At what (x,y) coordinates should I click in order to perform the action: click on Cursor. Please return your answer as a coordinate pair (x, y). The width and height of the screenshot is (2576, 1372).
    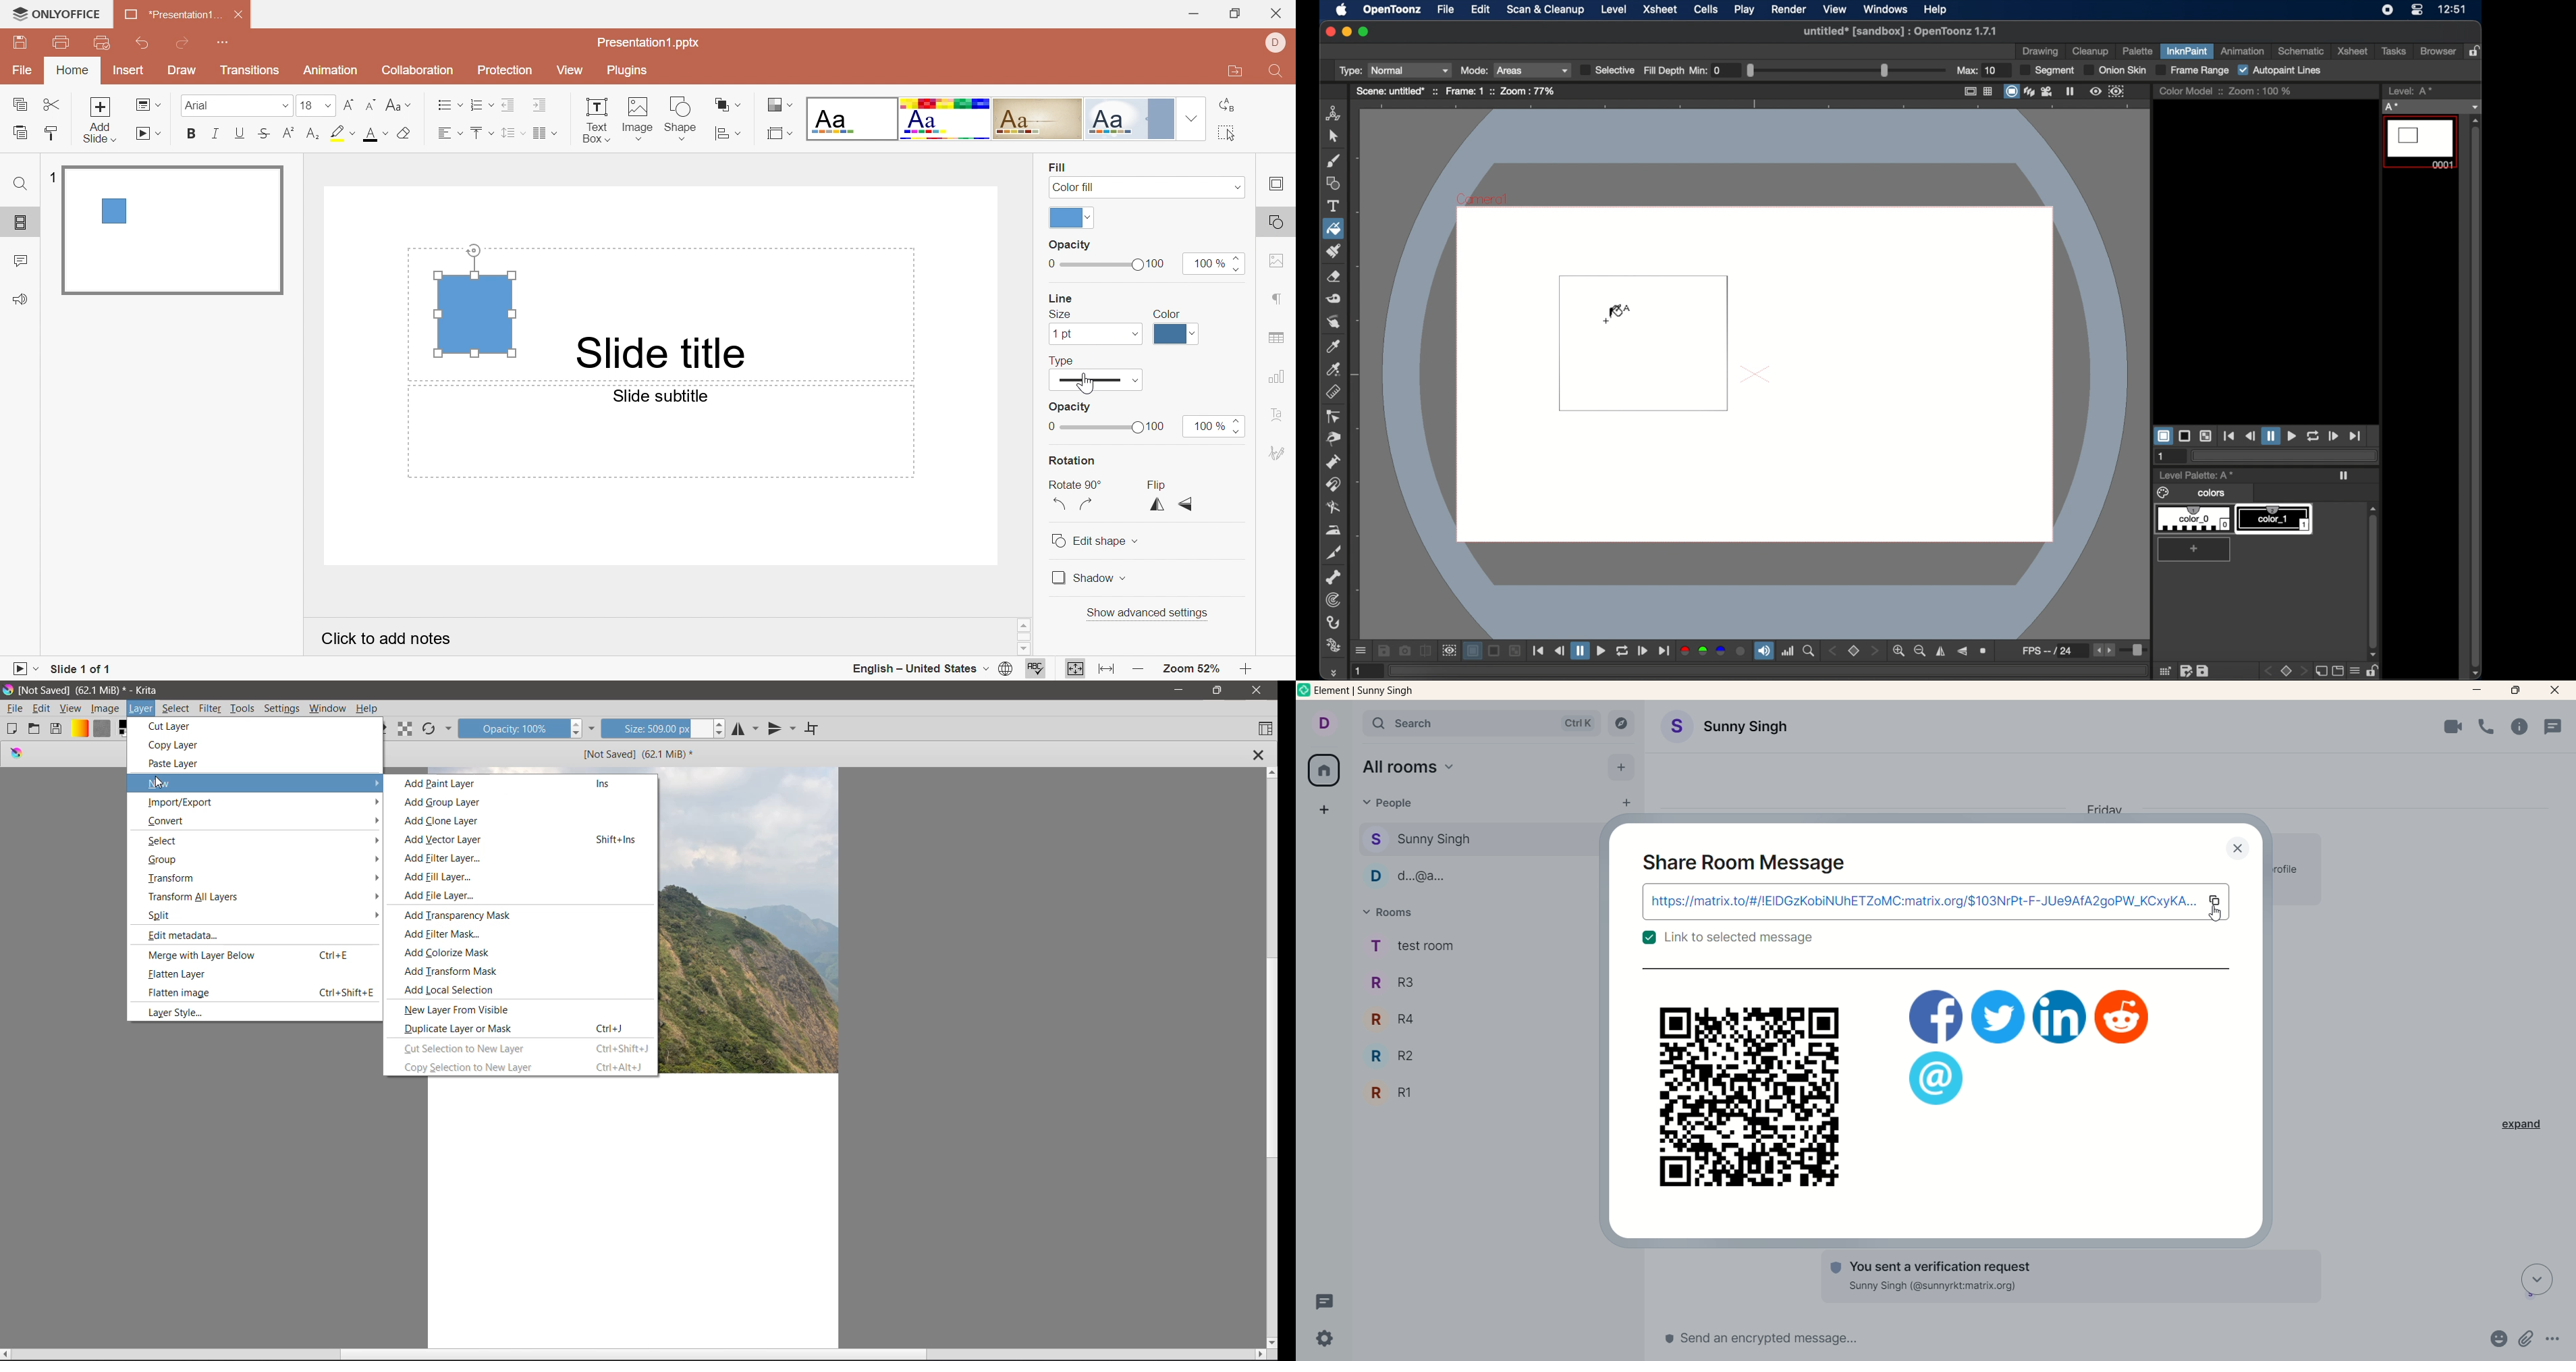
    Looking at the image, I should click on (1085, 383).